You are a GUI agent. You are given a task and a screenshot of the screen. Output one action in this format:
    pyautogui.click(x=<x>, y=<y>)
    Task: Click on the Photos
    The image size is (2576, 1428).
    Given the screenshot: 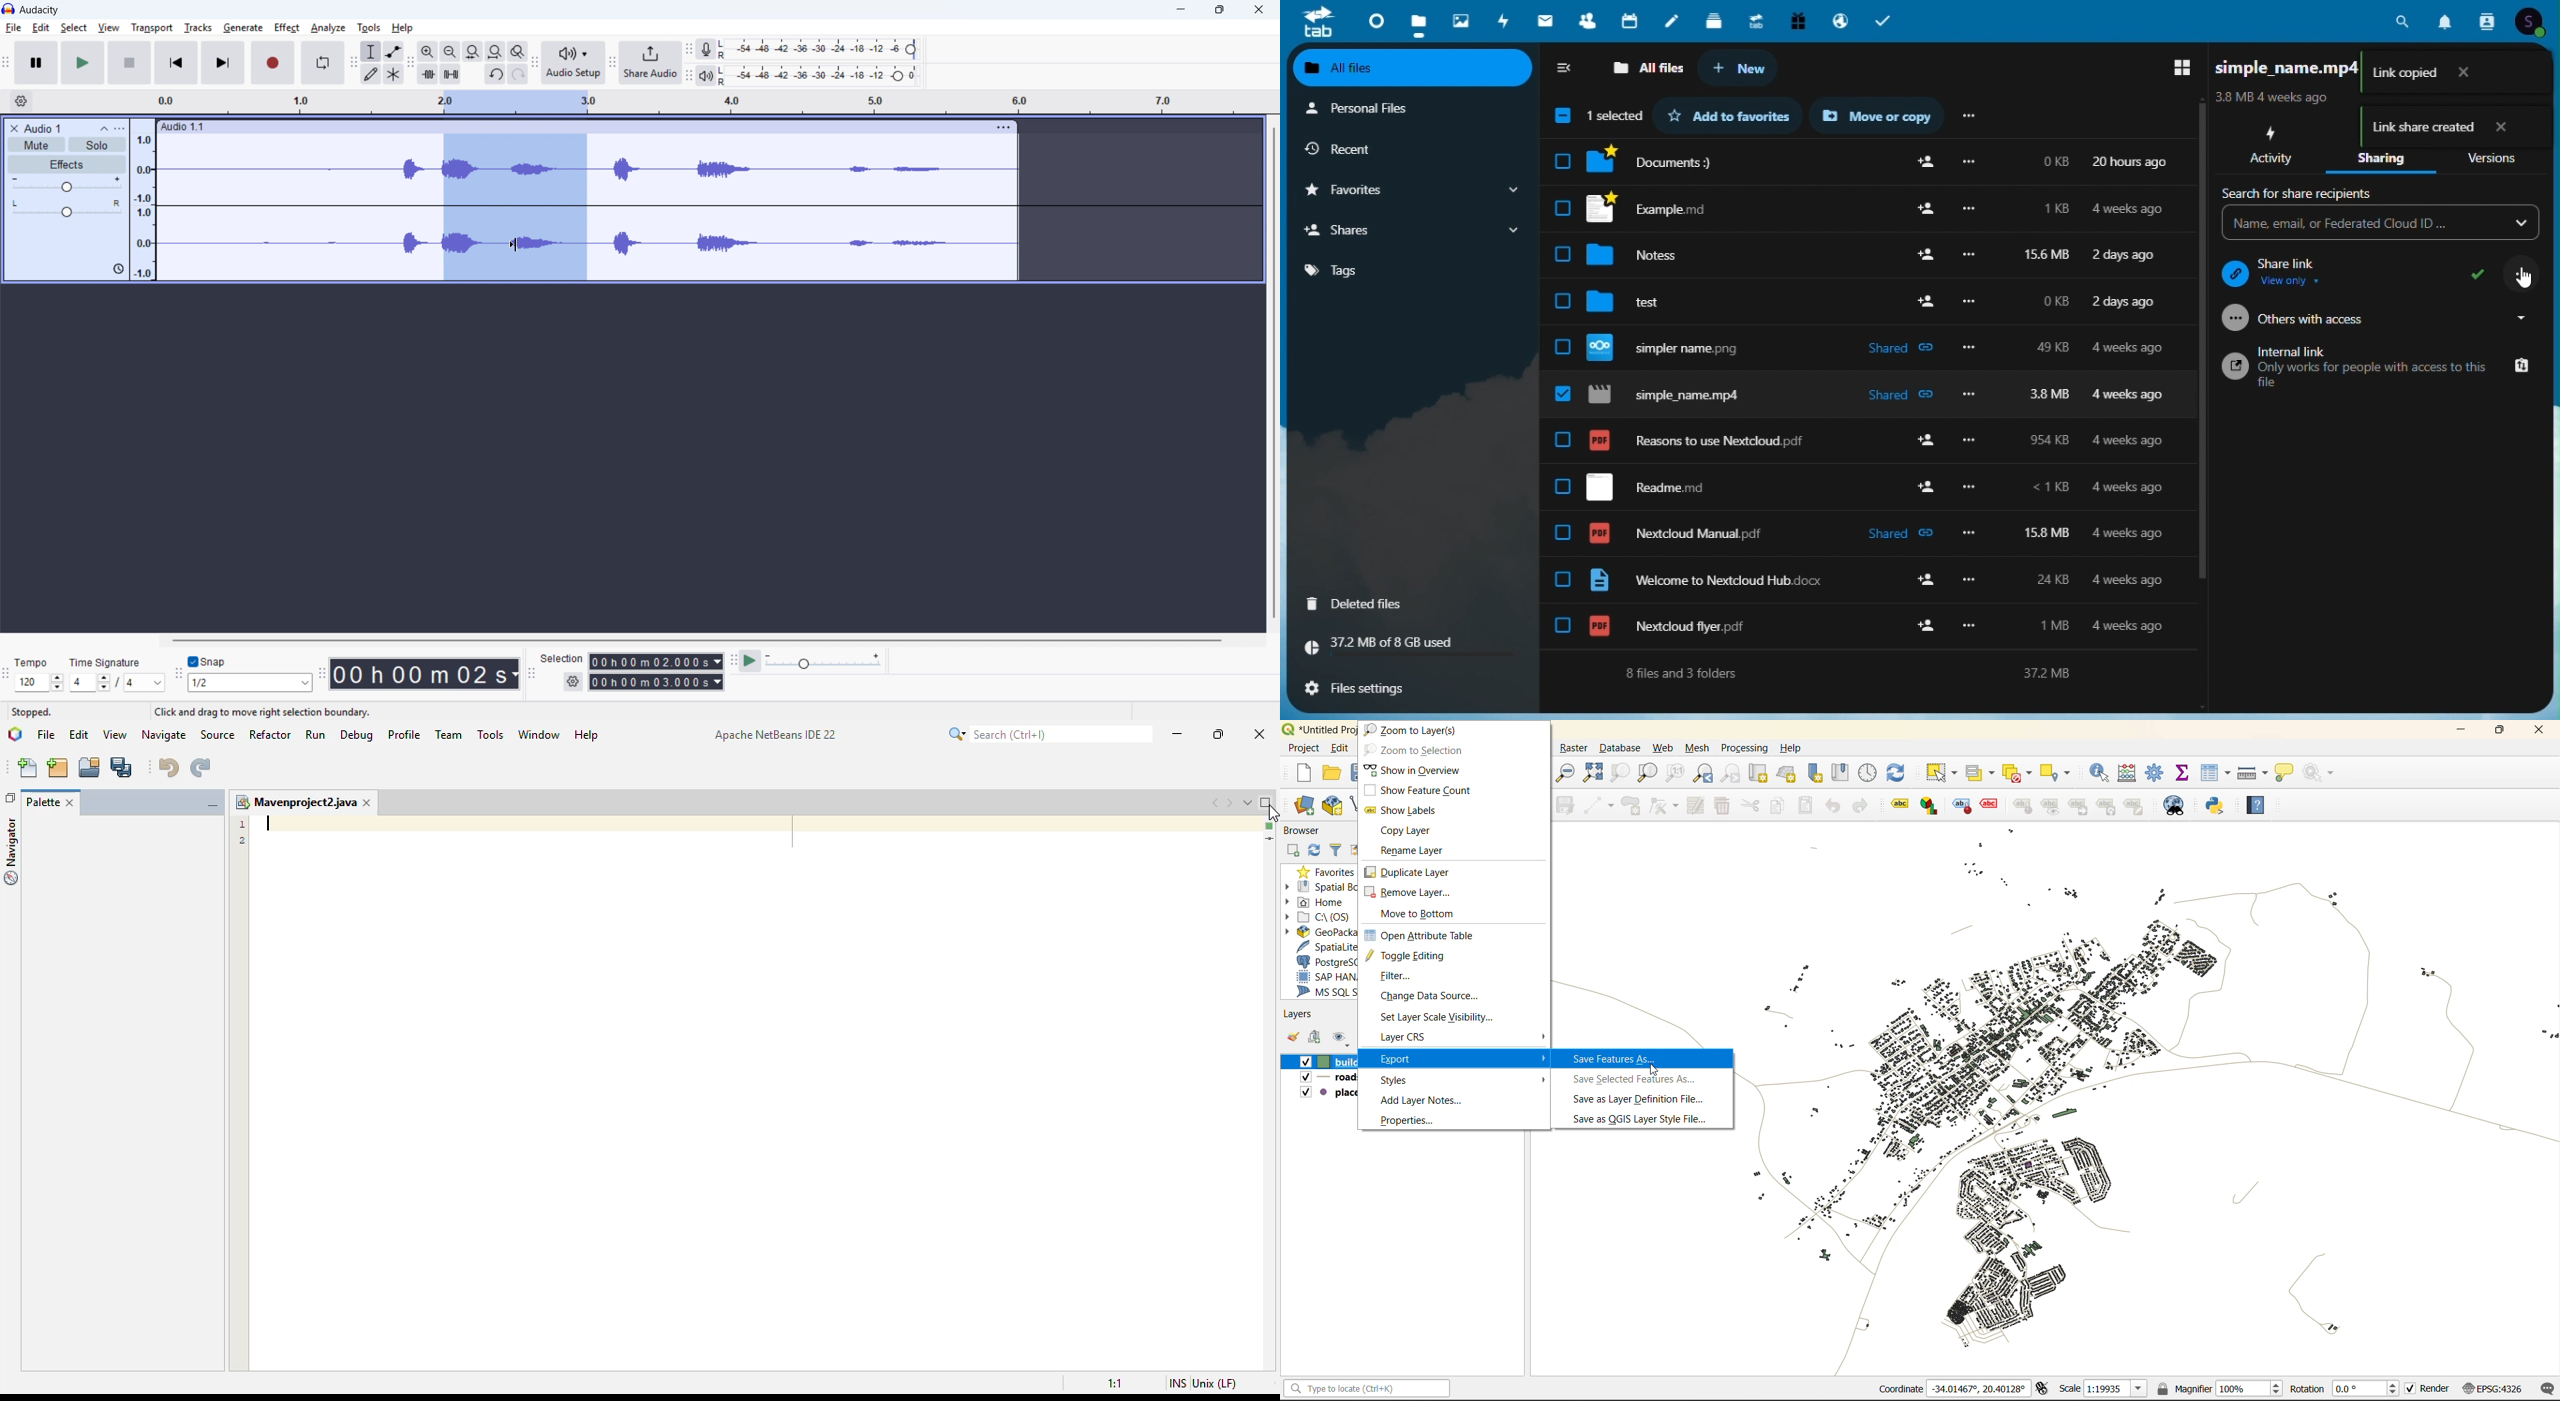 What is the action you would take?
    pyautogui.click(x=1462, y=17)
    